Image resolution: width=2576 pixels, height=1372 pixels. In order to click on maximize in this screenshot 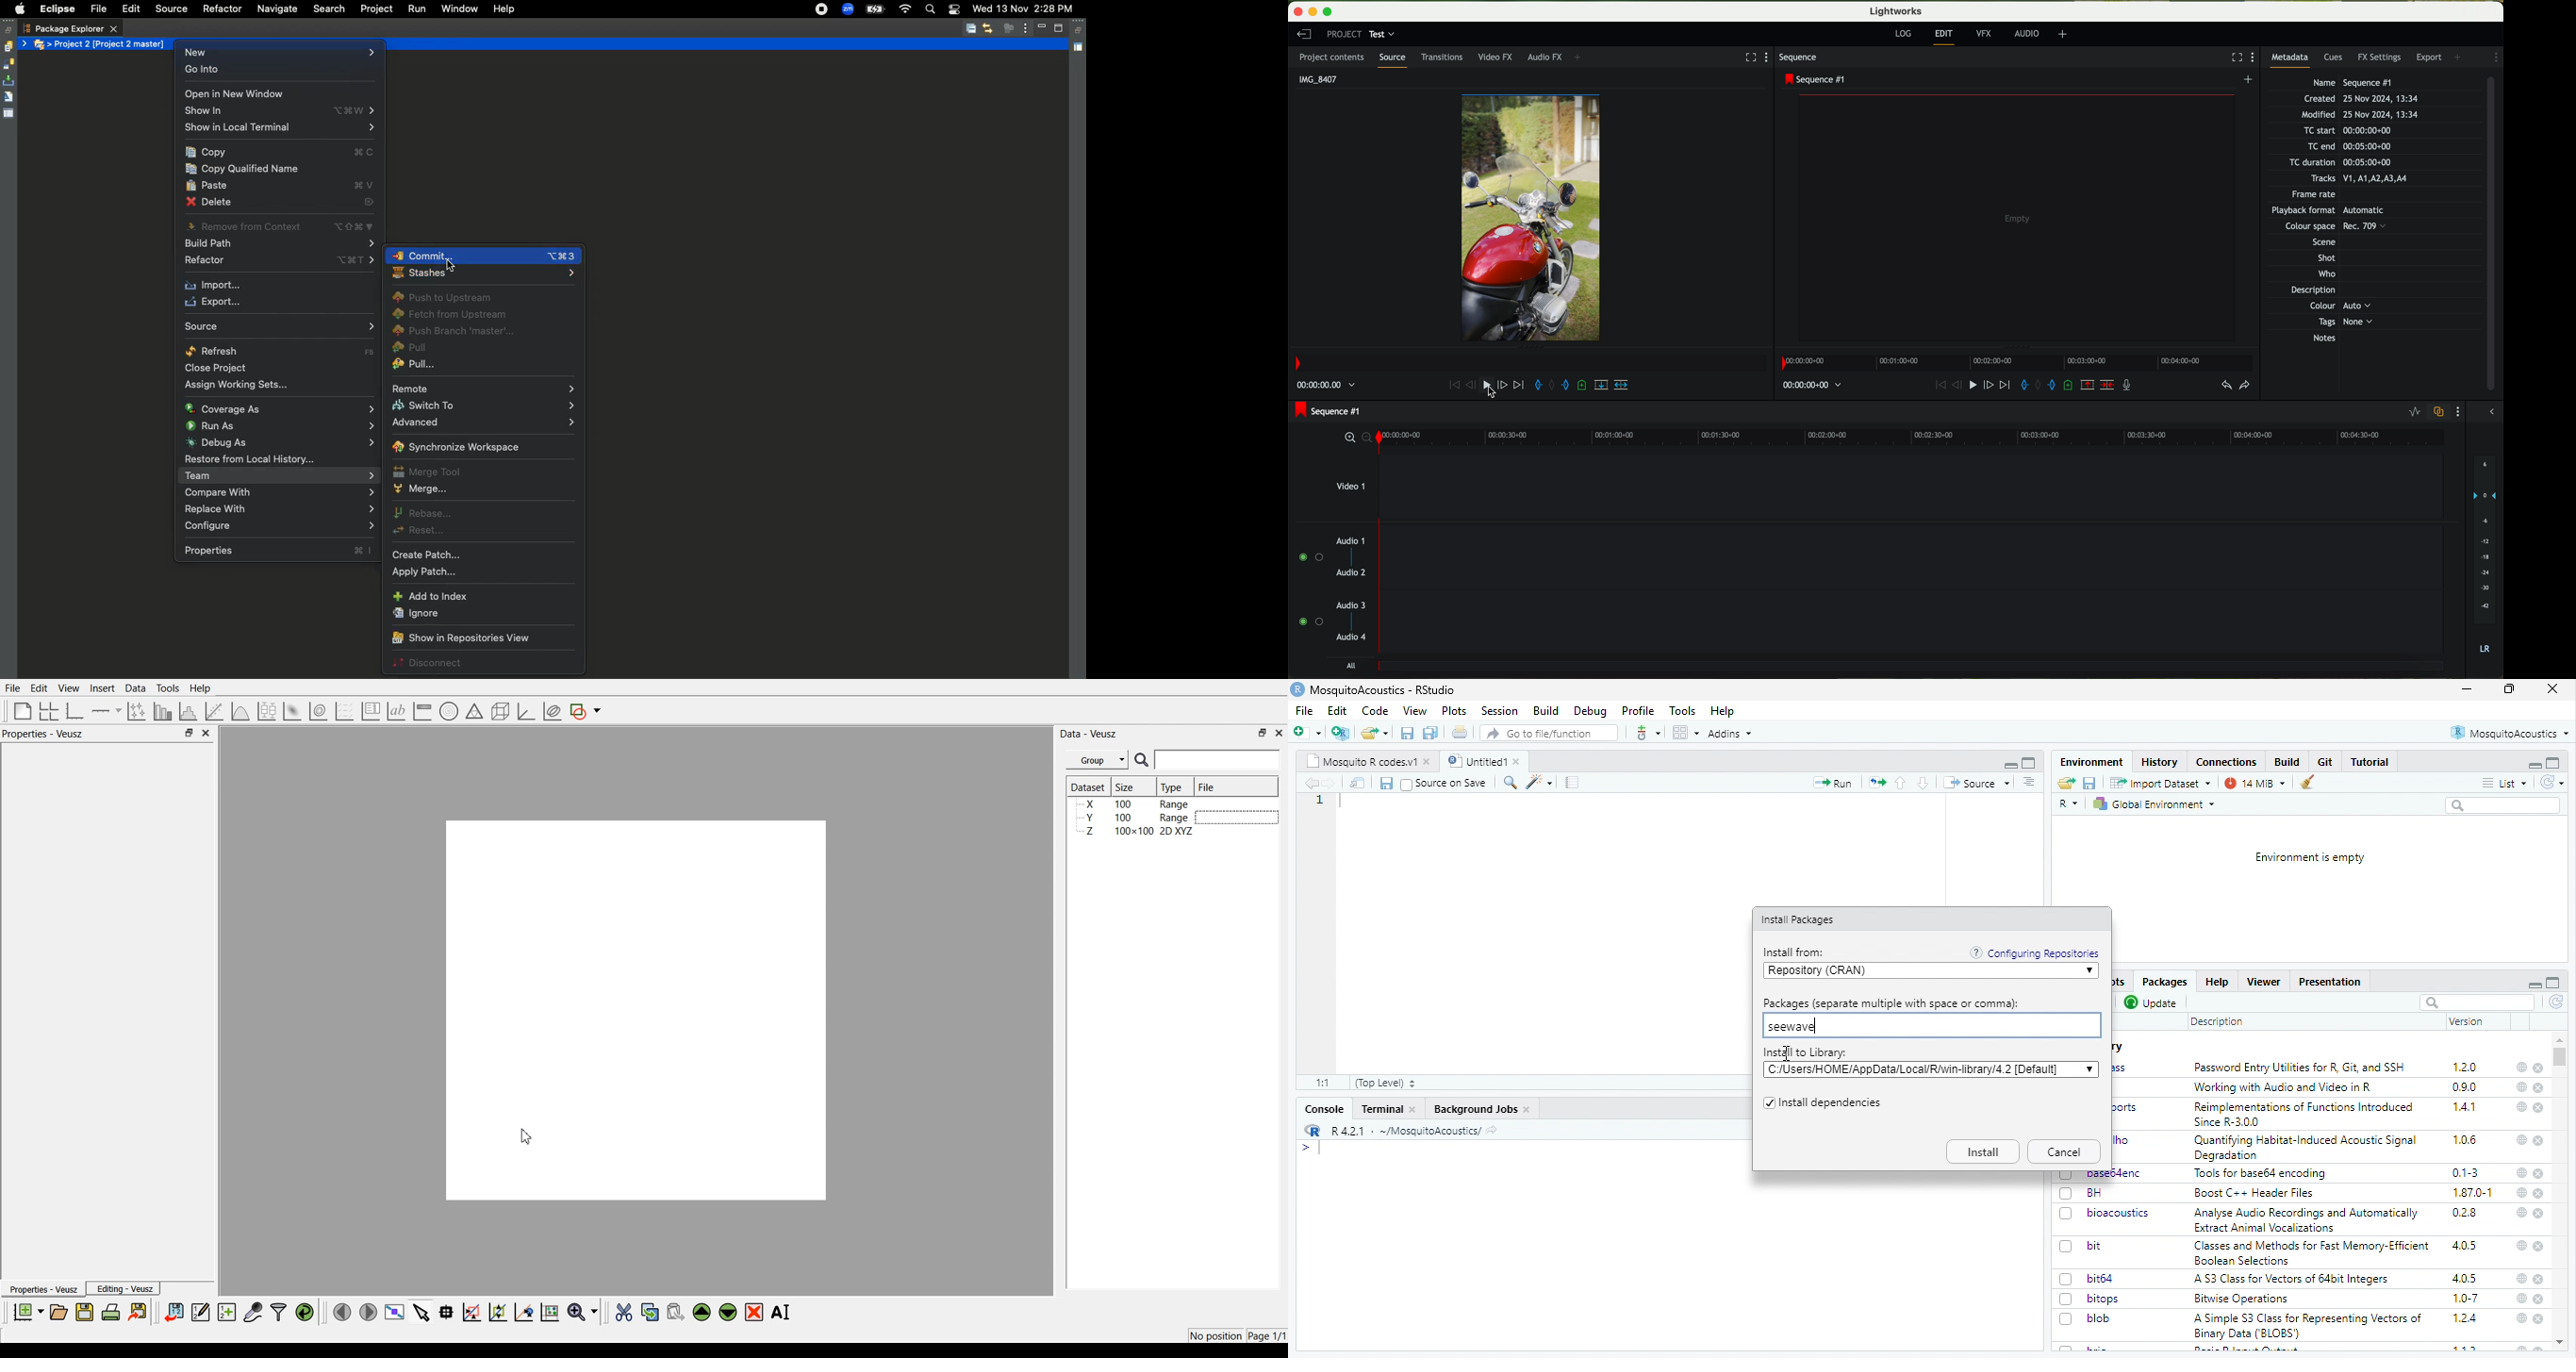, I will do `click(1334, 10)`.